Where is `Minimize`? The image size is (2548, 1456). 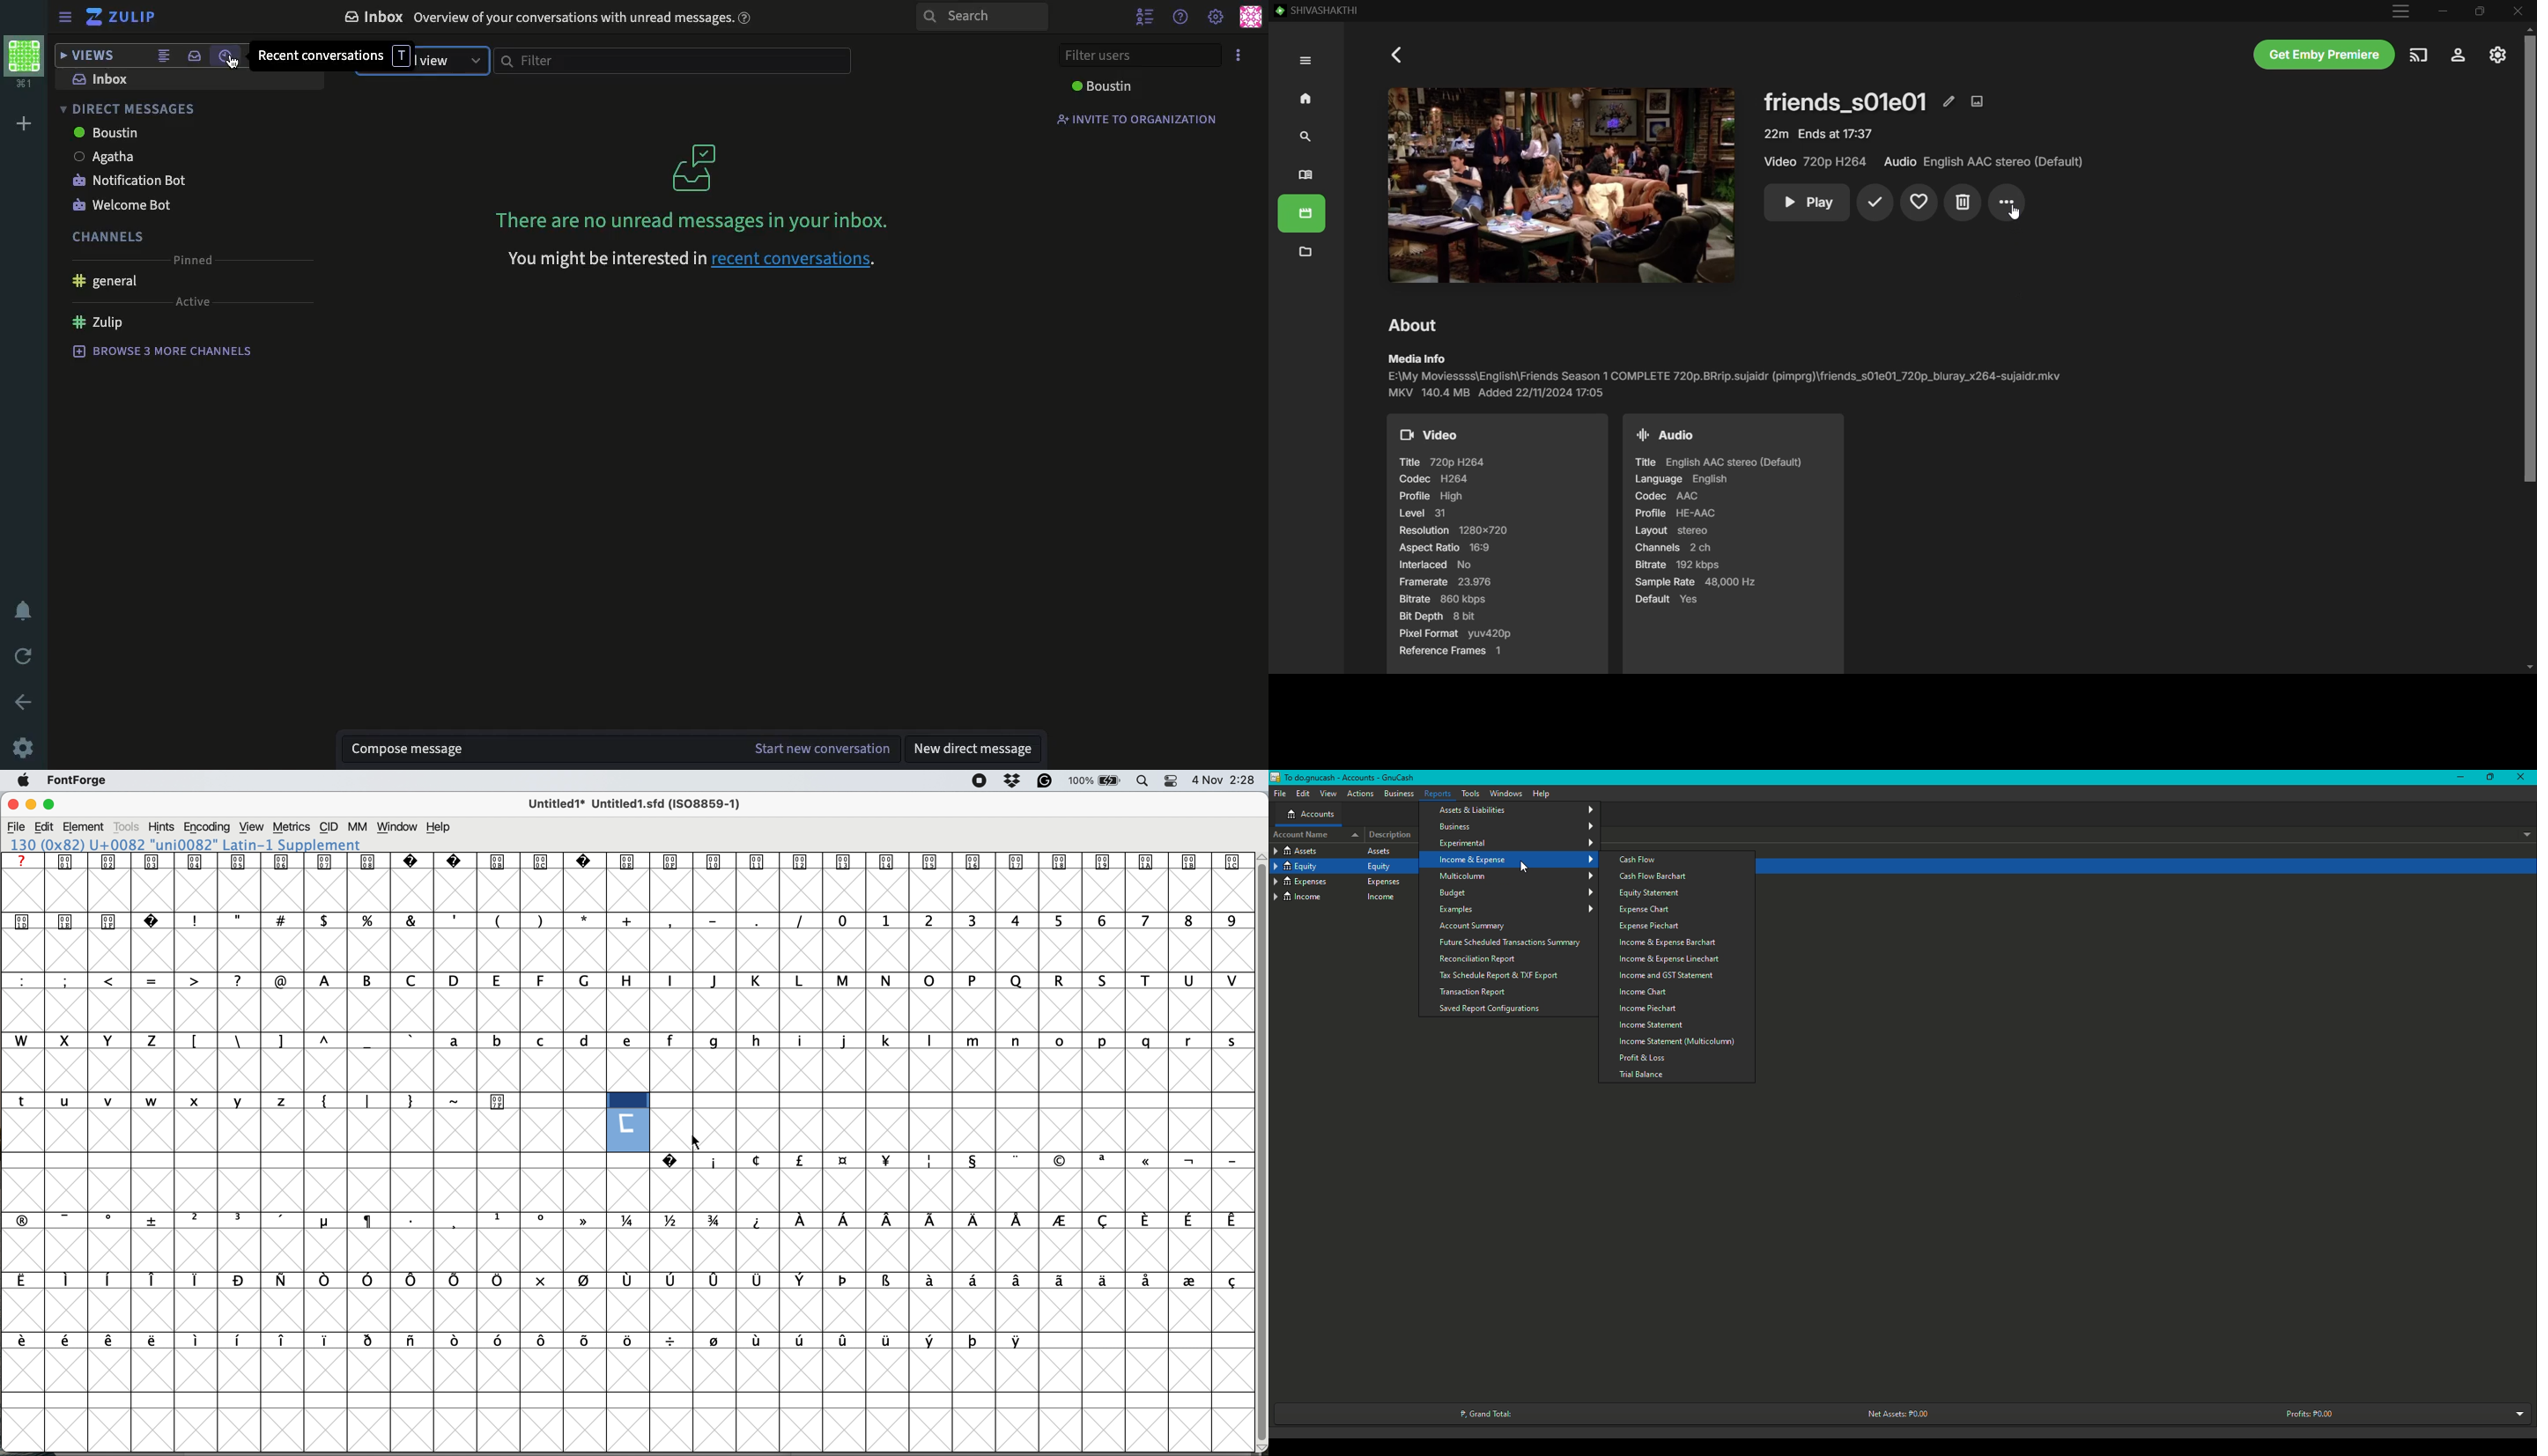 Minimize is located at coordinates (2443, 11).